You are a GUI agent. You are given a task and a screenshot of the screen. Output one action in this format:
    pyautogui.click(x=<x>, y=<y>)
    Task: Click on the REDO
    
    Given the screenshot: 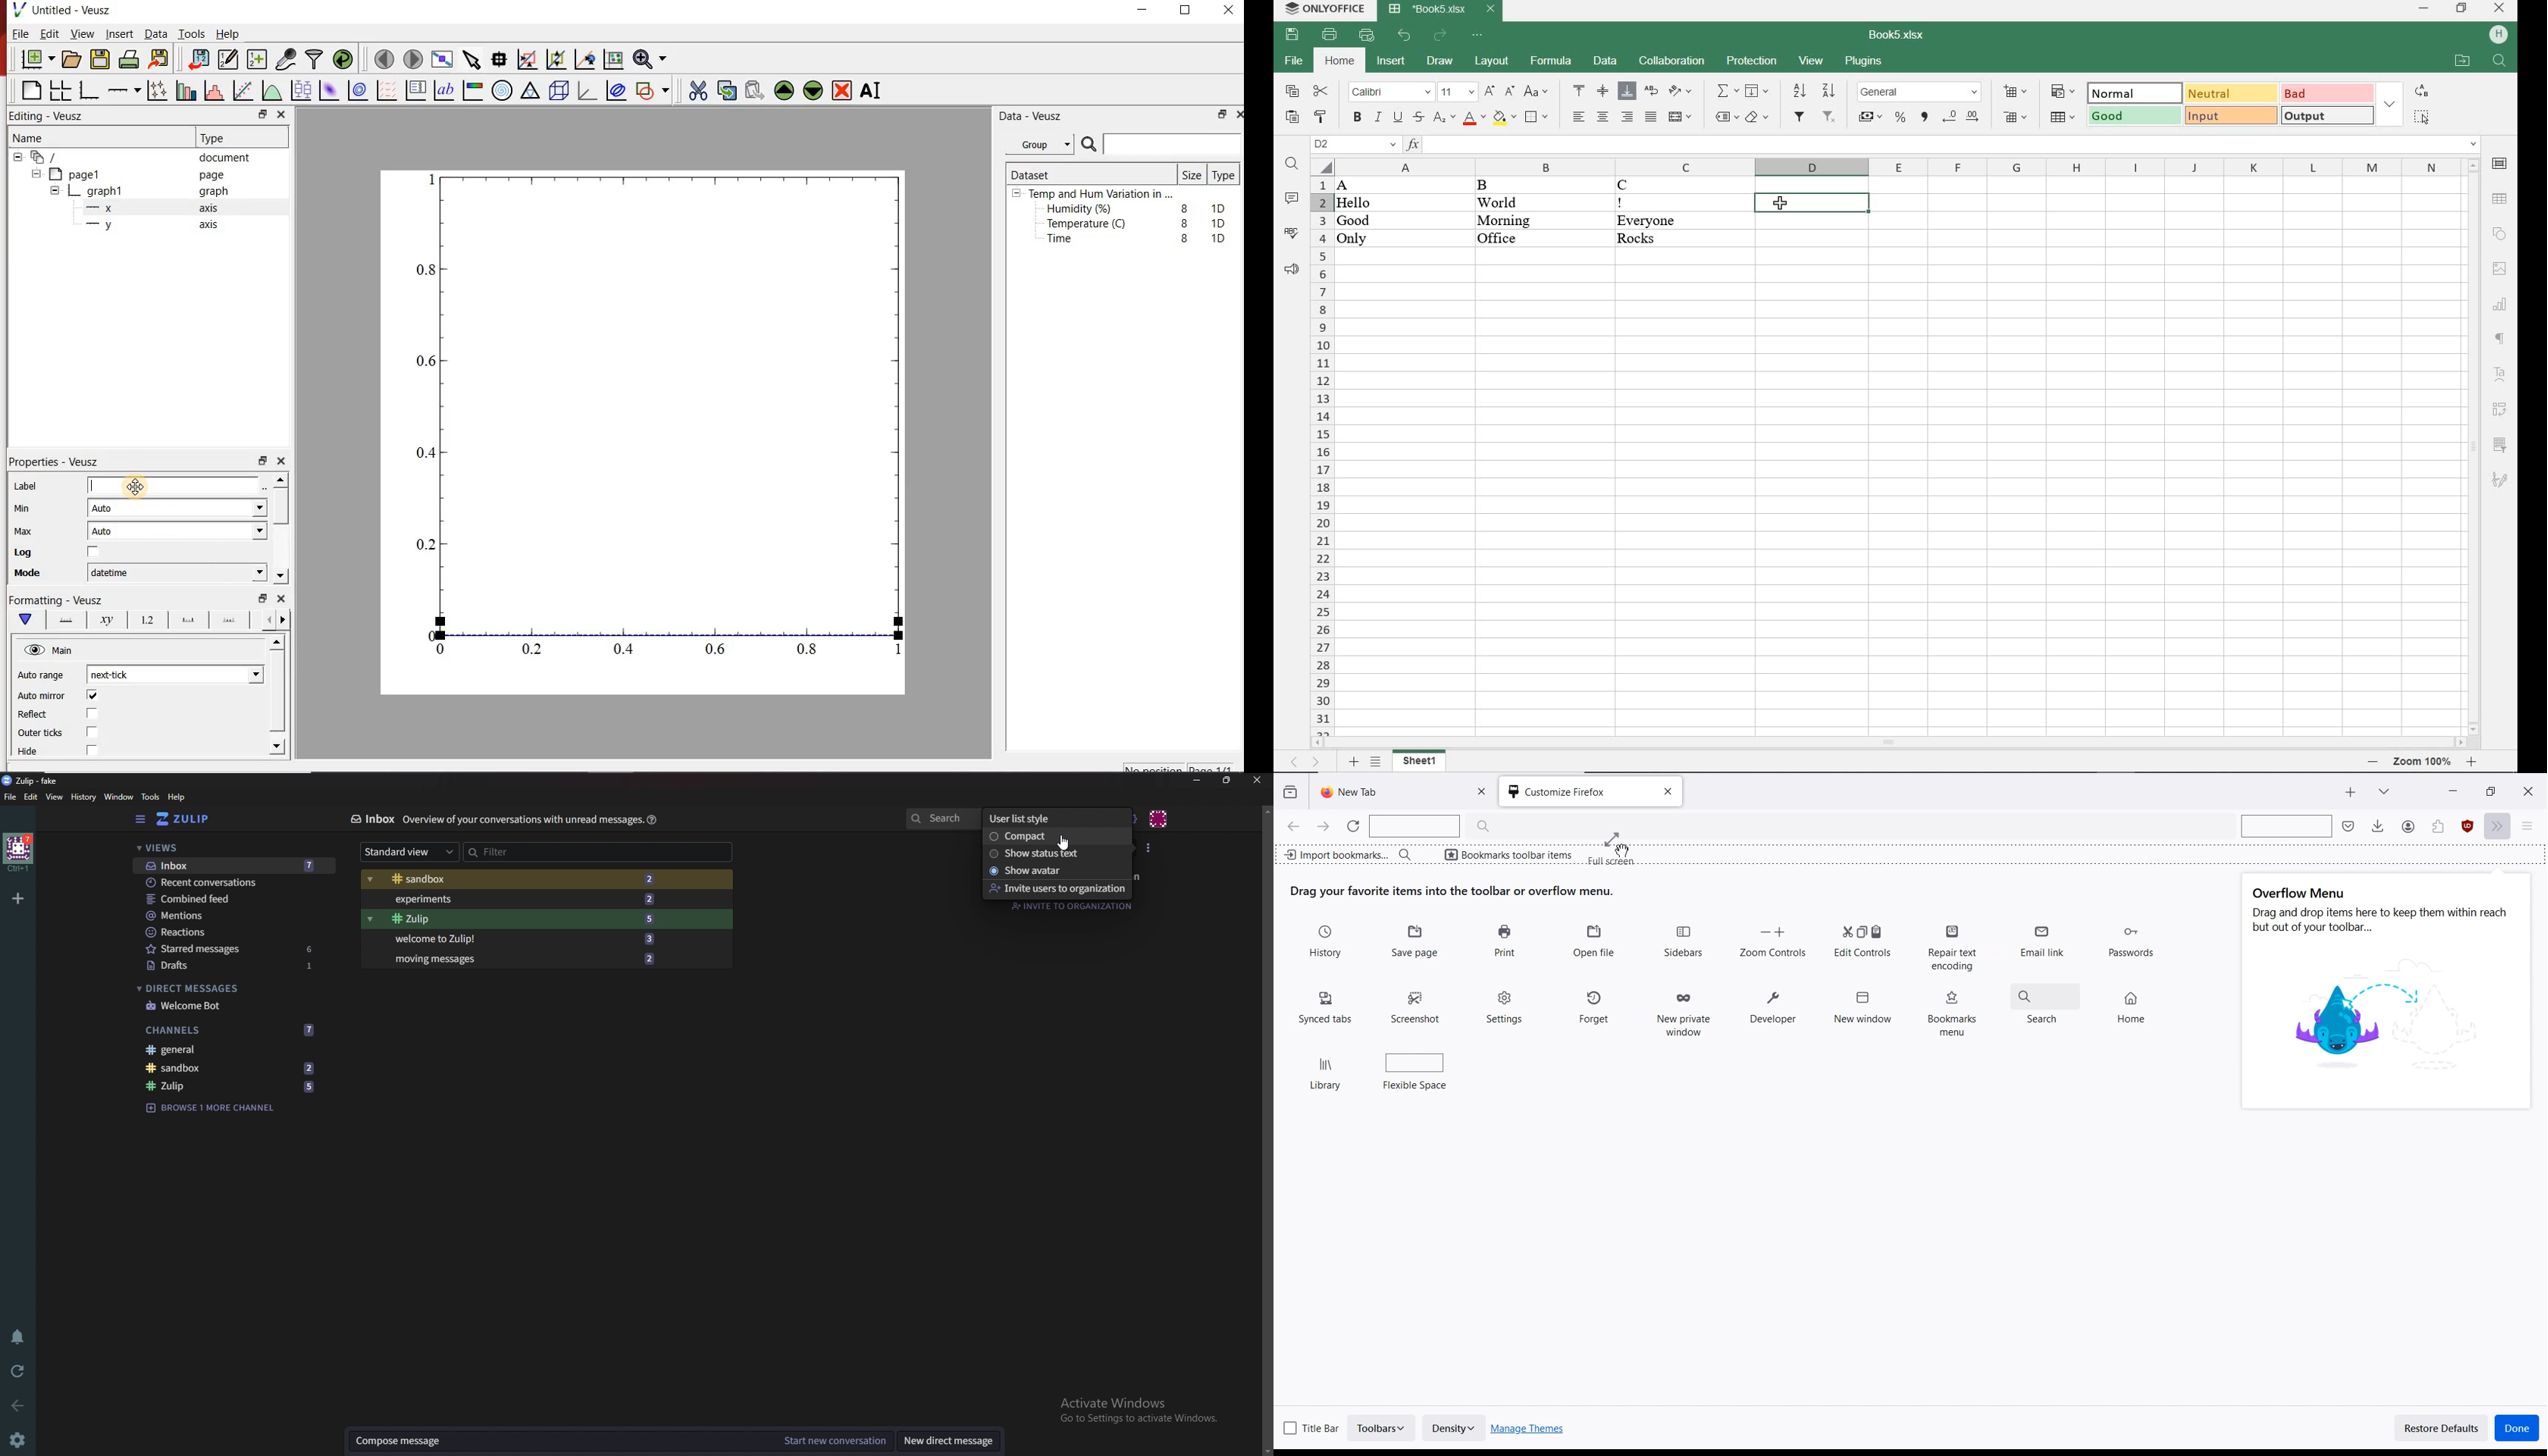 What is the action you would take?
    pyautogui.click(x=1440, y=36)
    